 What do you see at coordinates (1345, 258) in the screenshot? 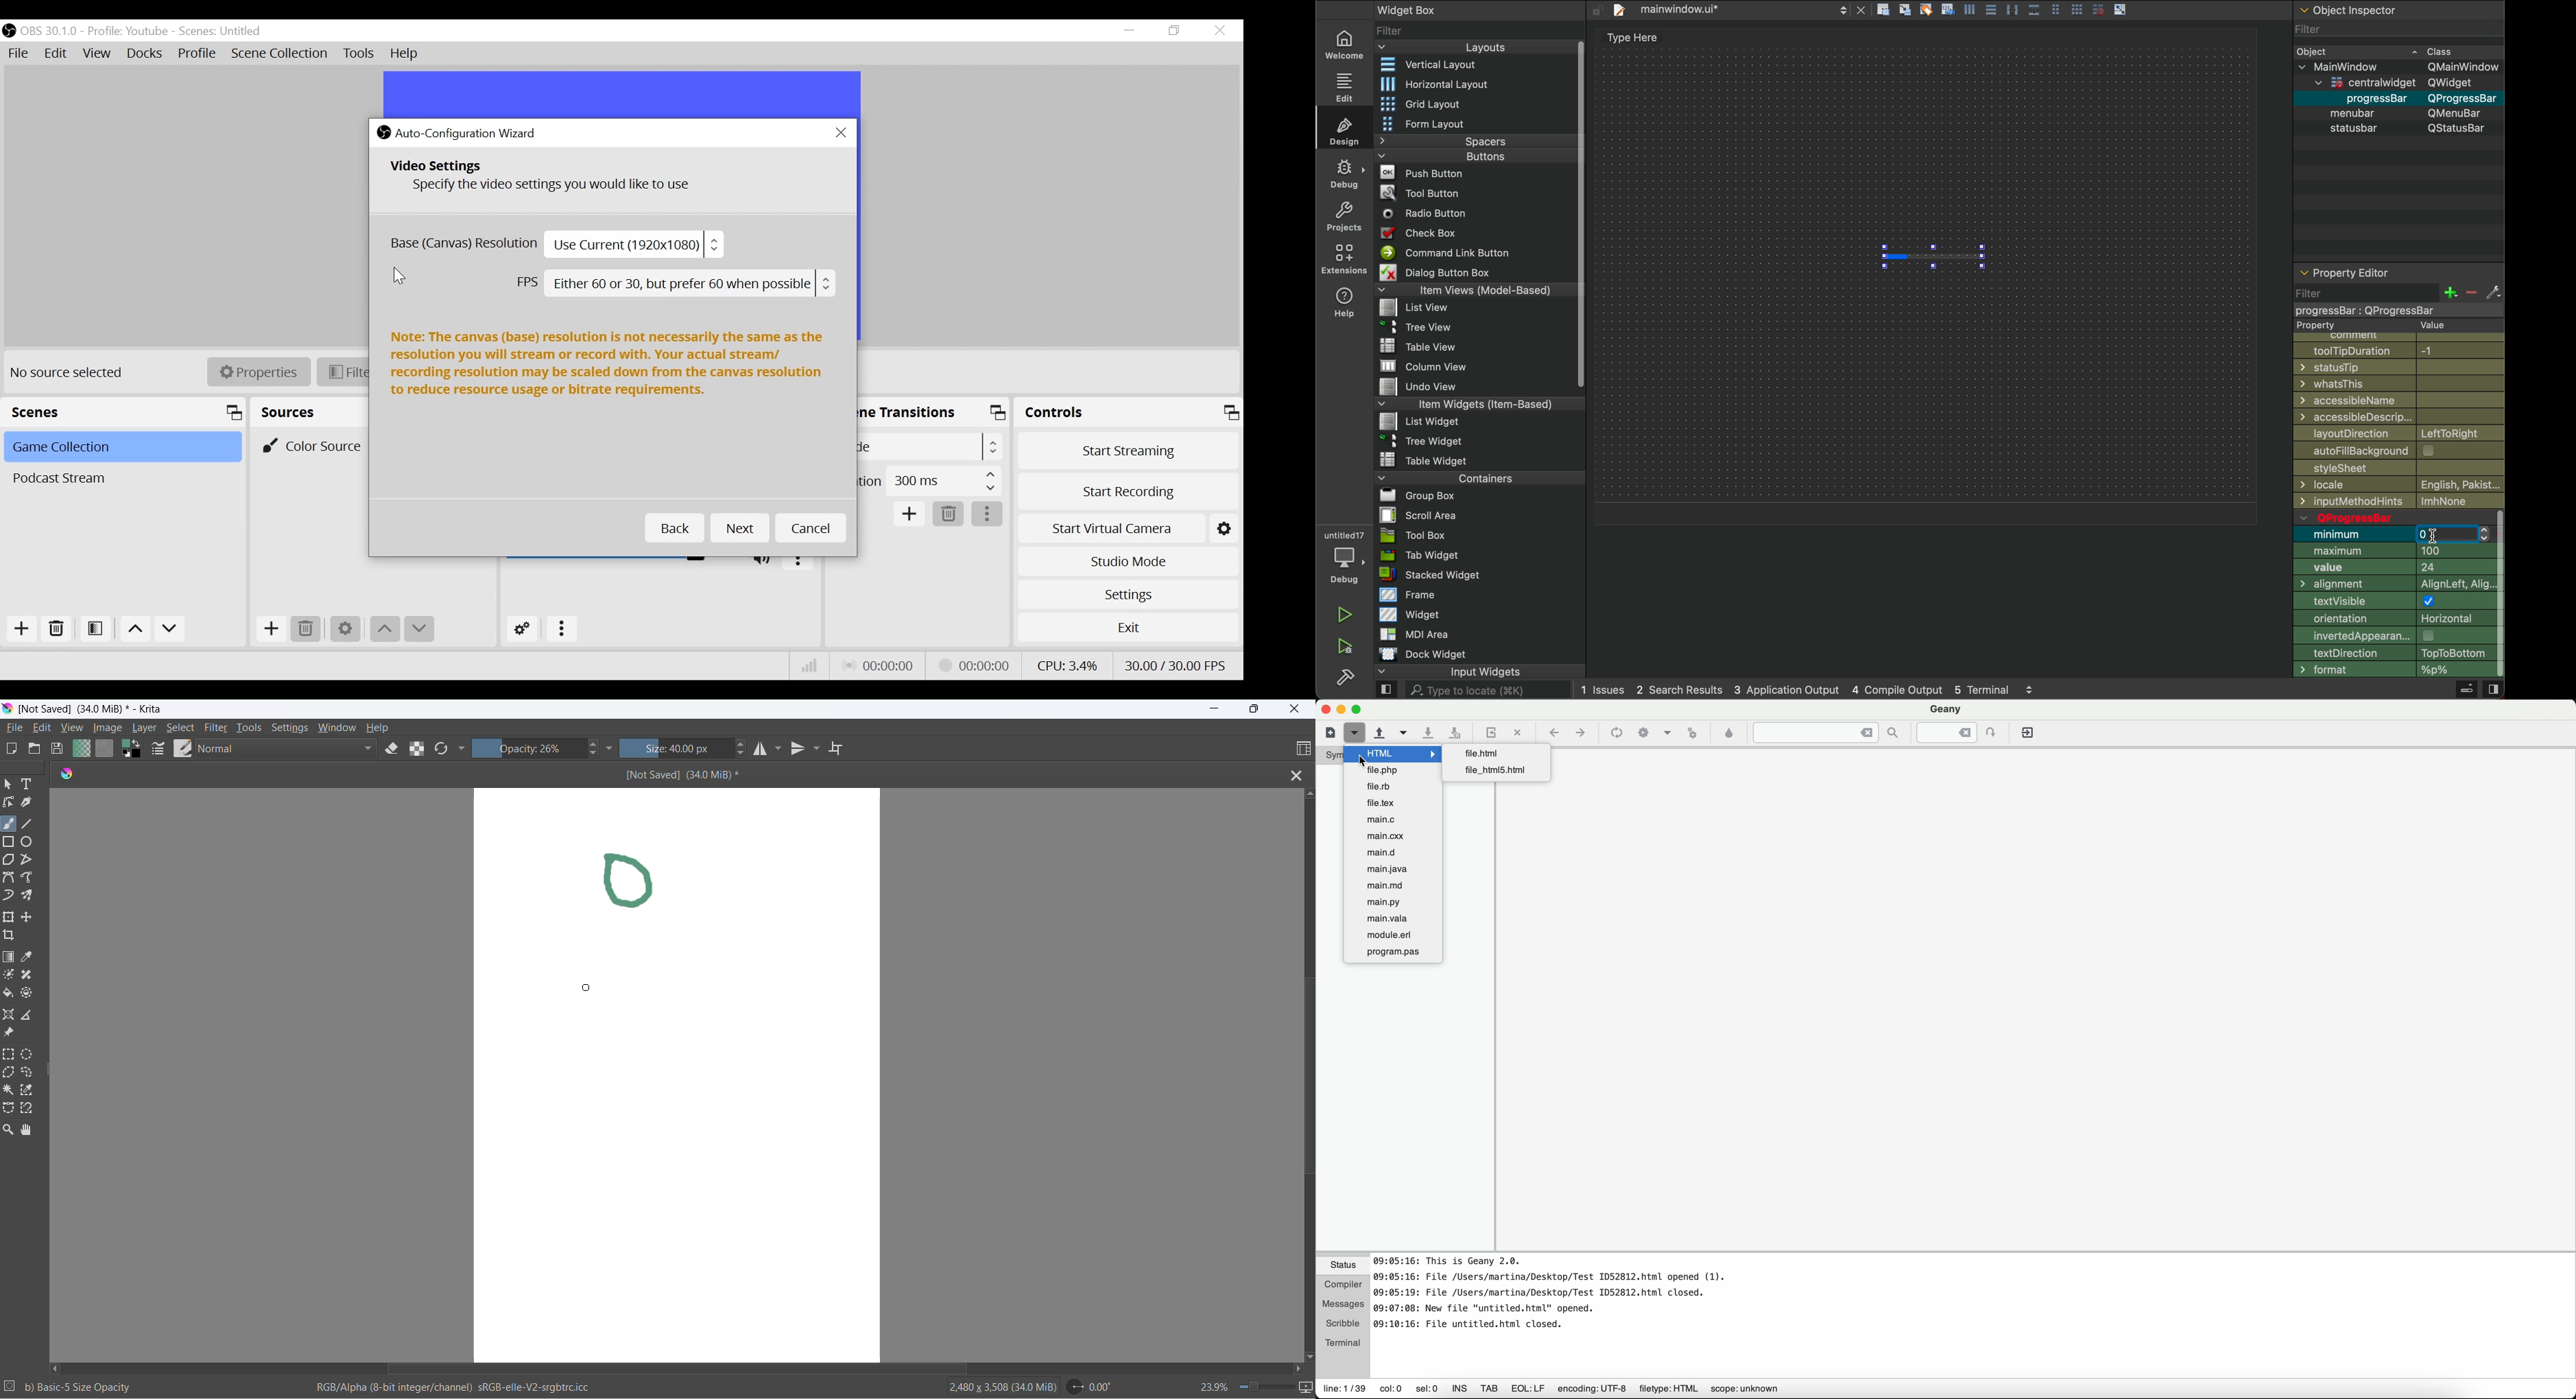
I see `extension` at bounding box center [1345, 258].